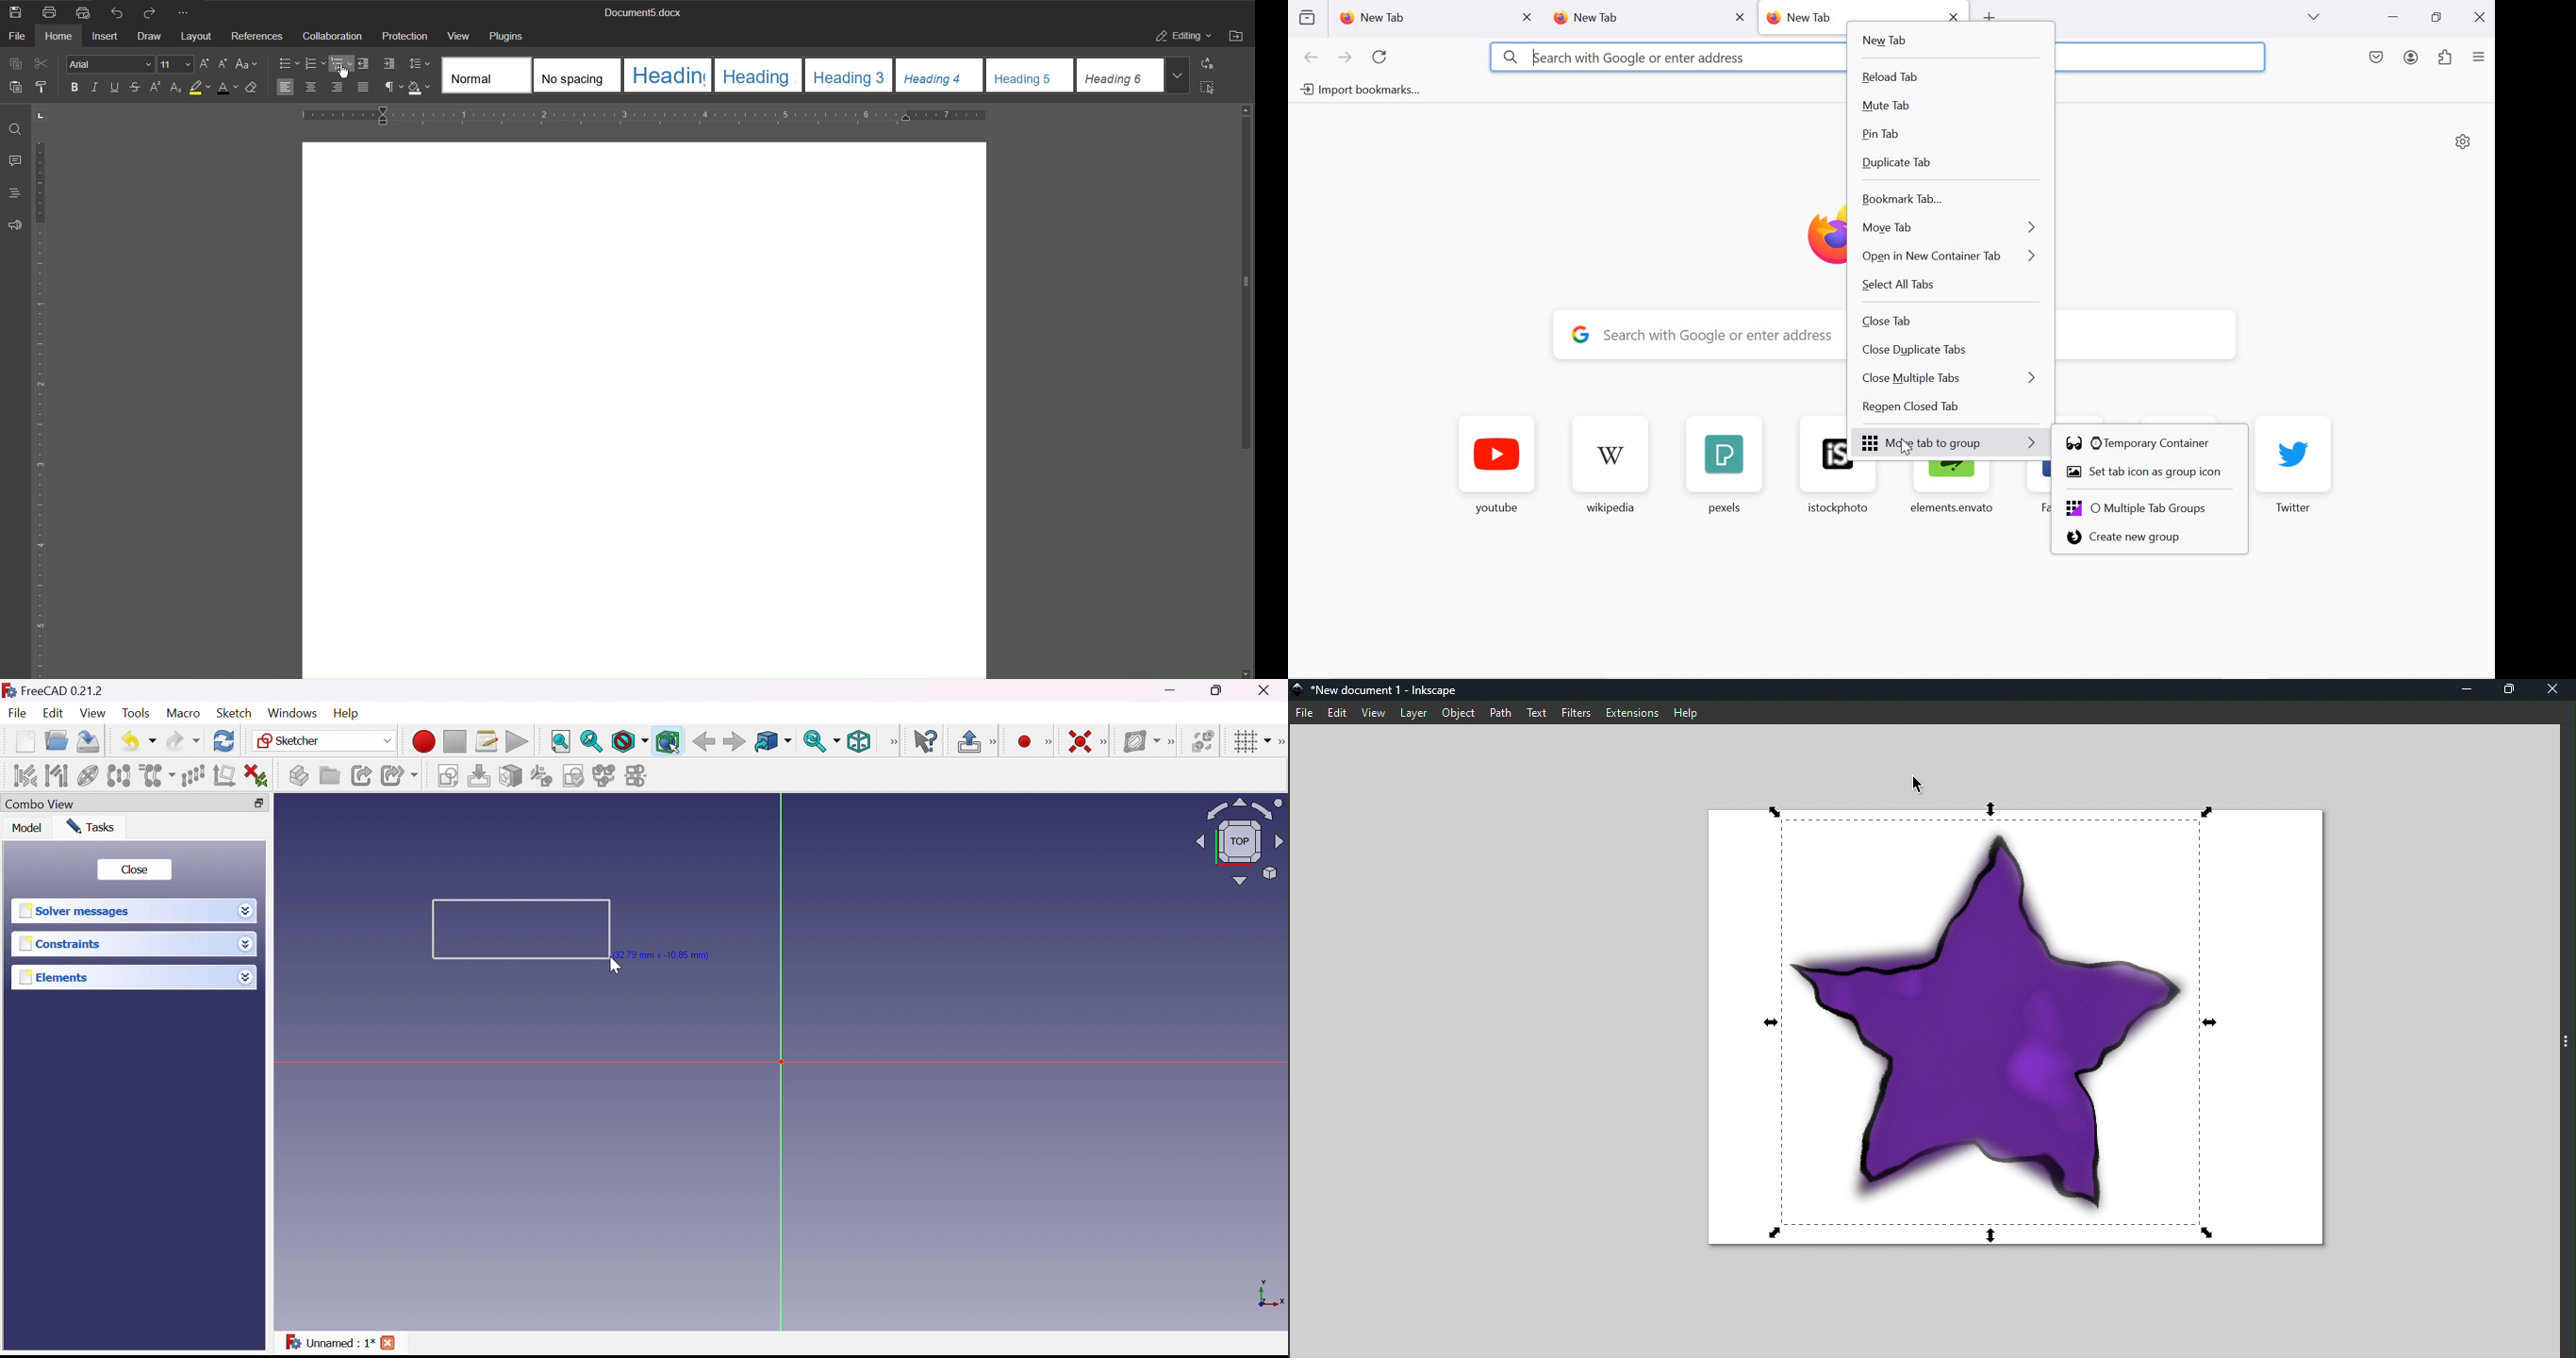 The image size is (2576, 1372). What do you see at coordinates (1954, 14) in the screenshot?
I see `close` at bounding box center [1954, 14].